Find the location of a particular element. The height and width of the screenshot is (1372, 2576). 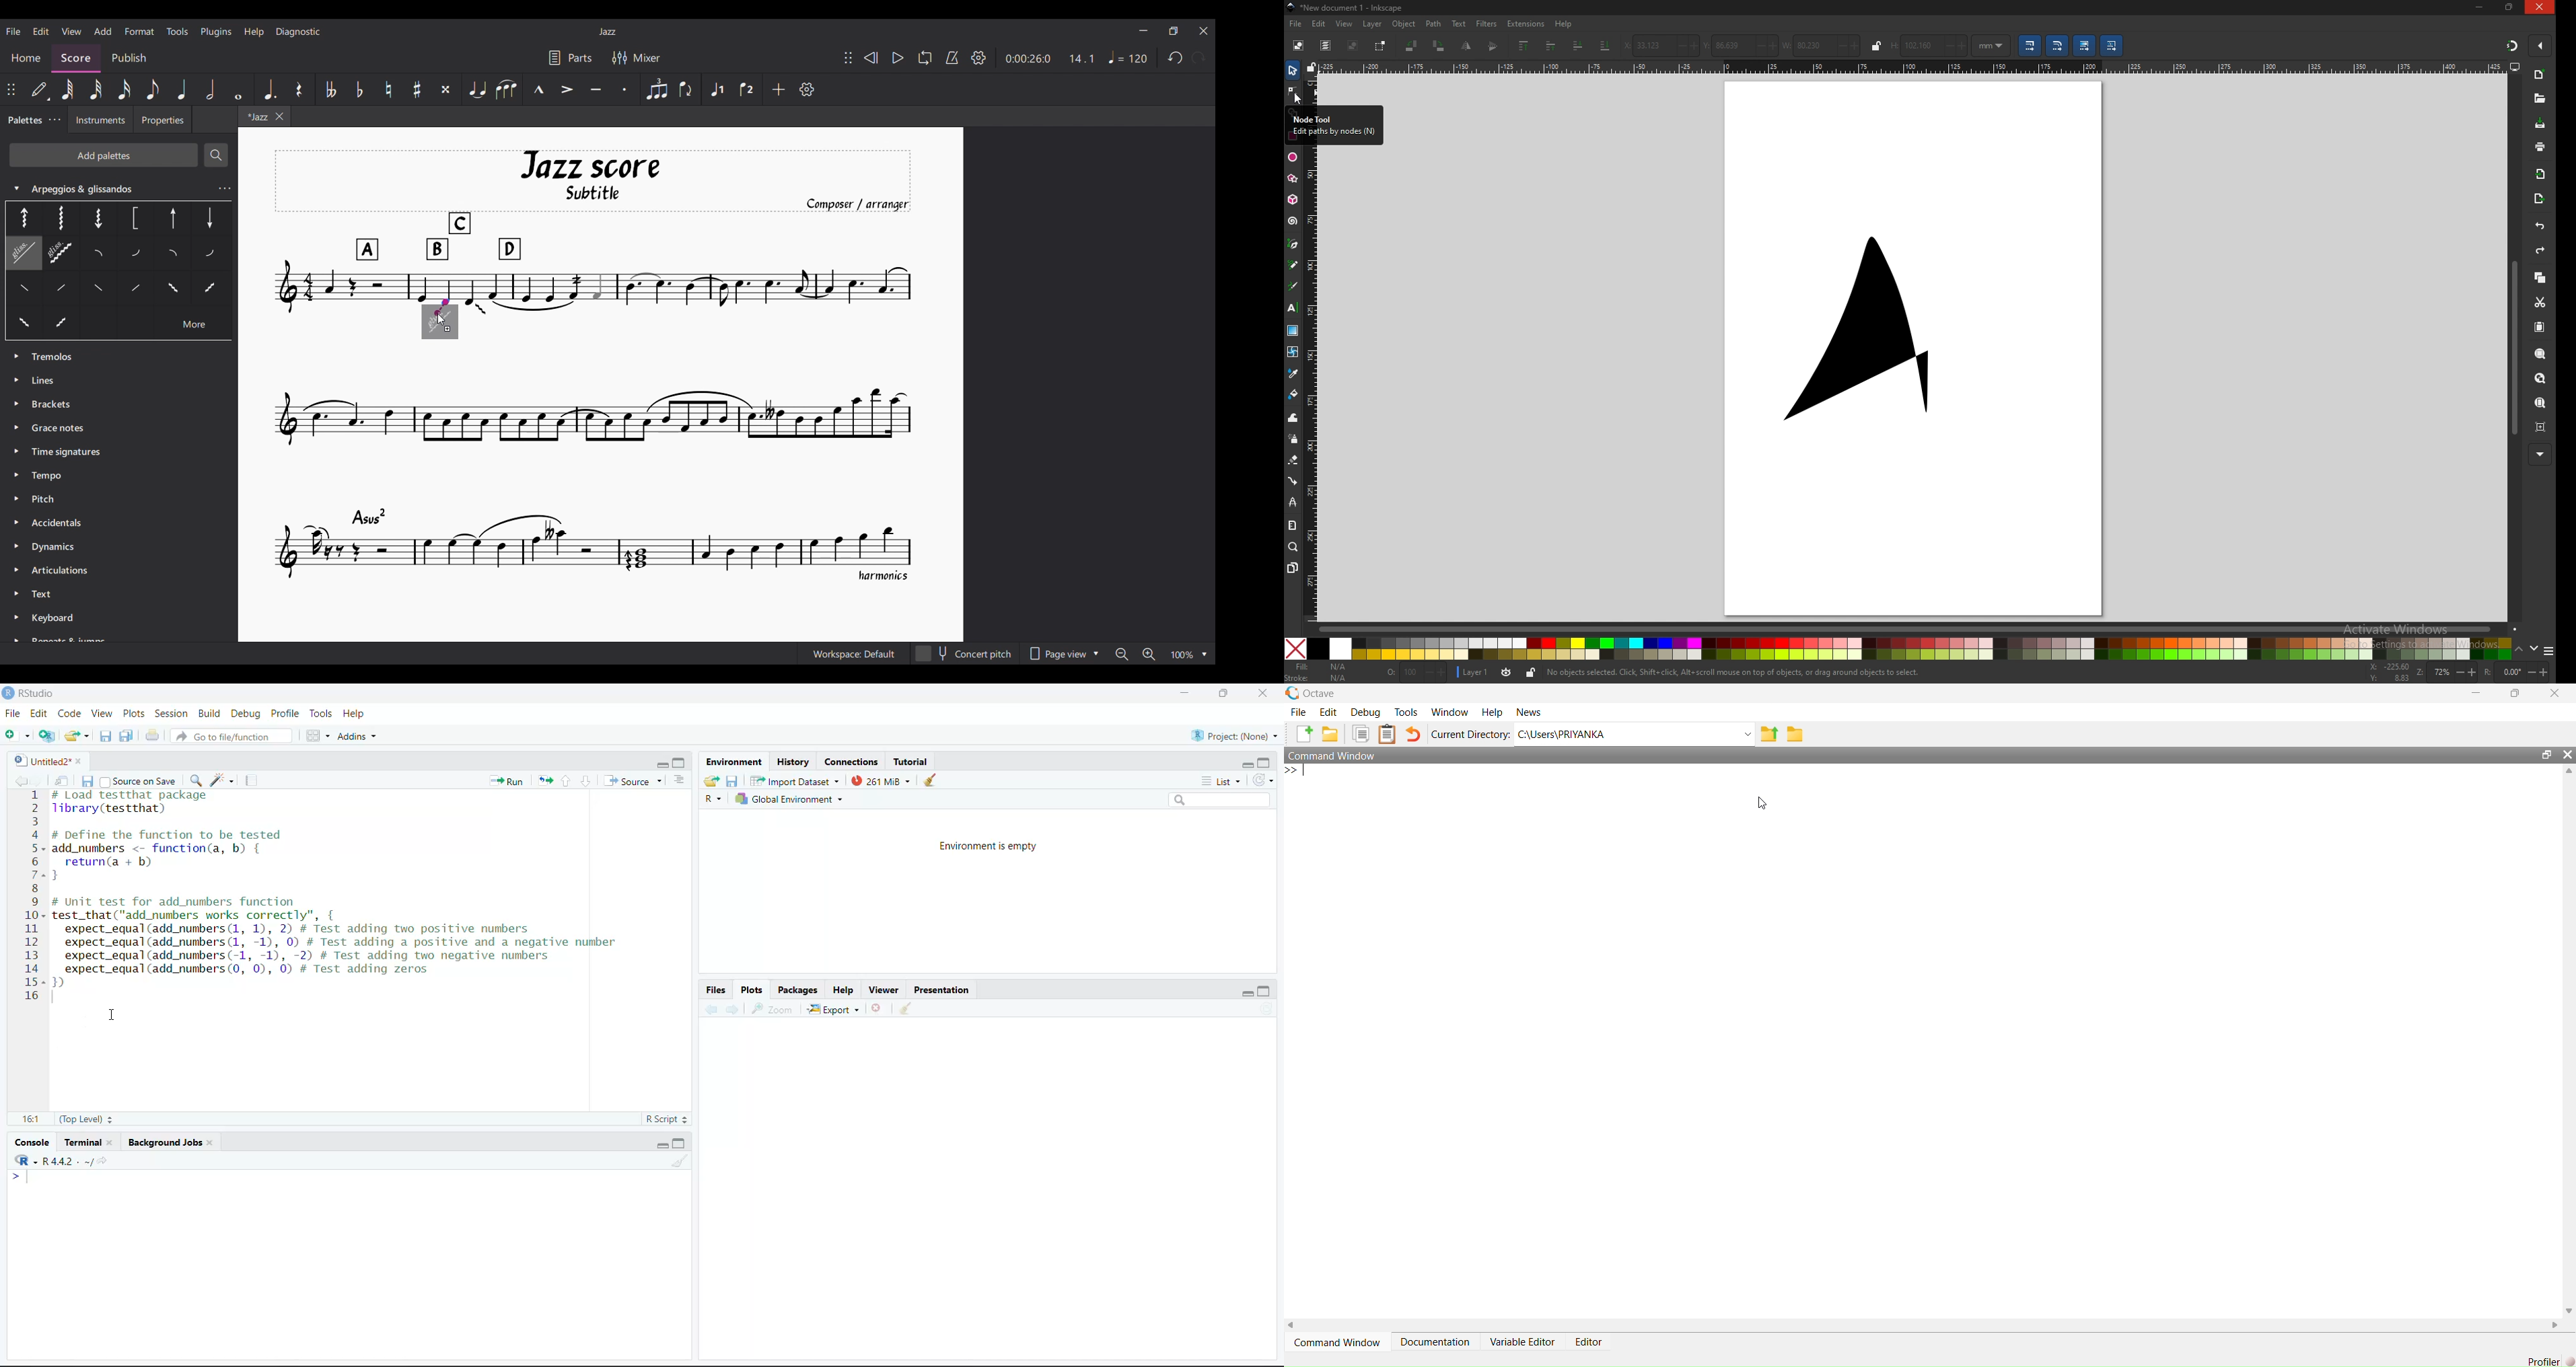

go back is located at coordinates (19, 780).